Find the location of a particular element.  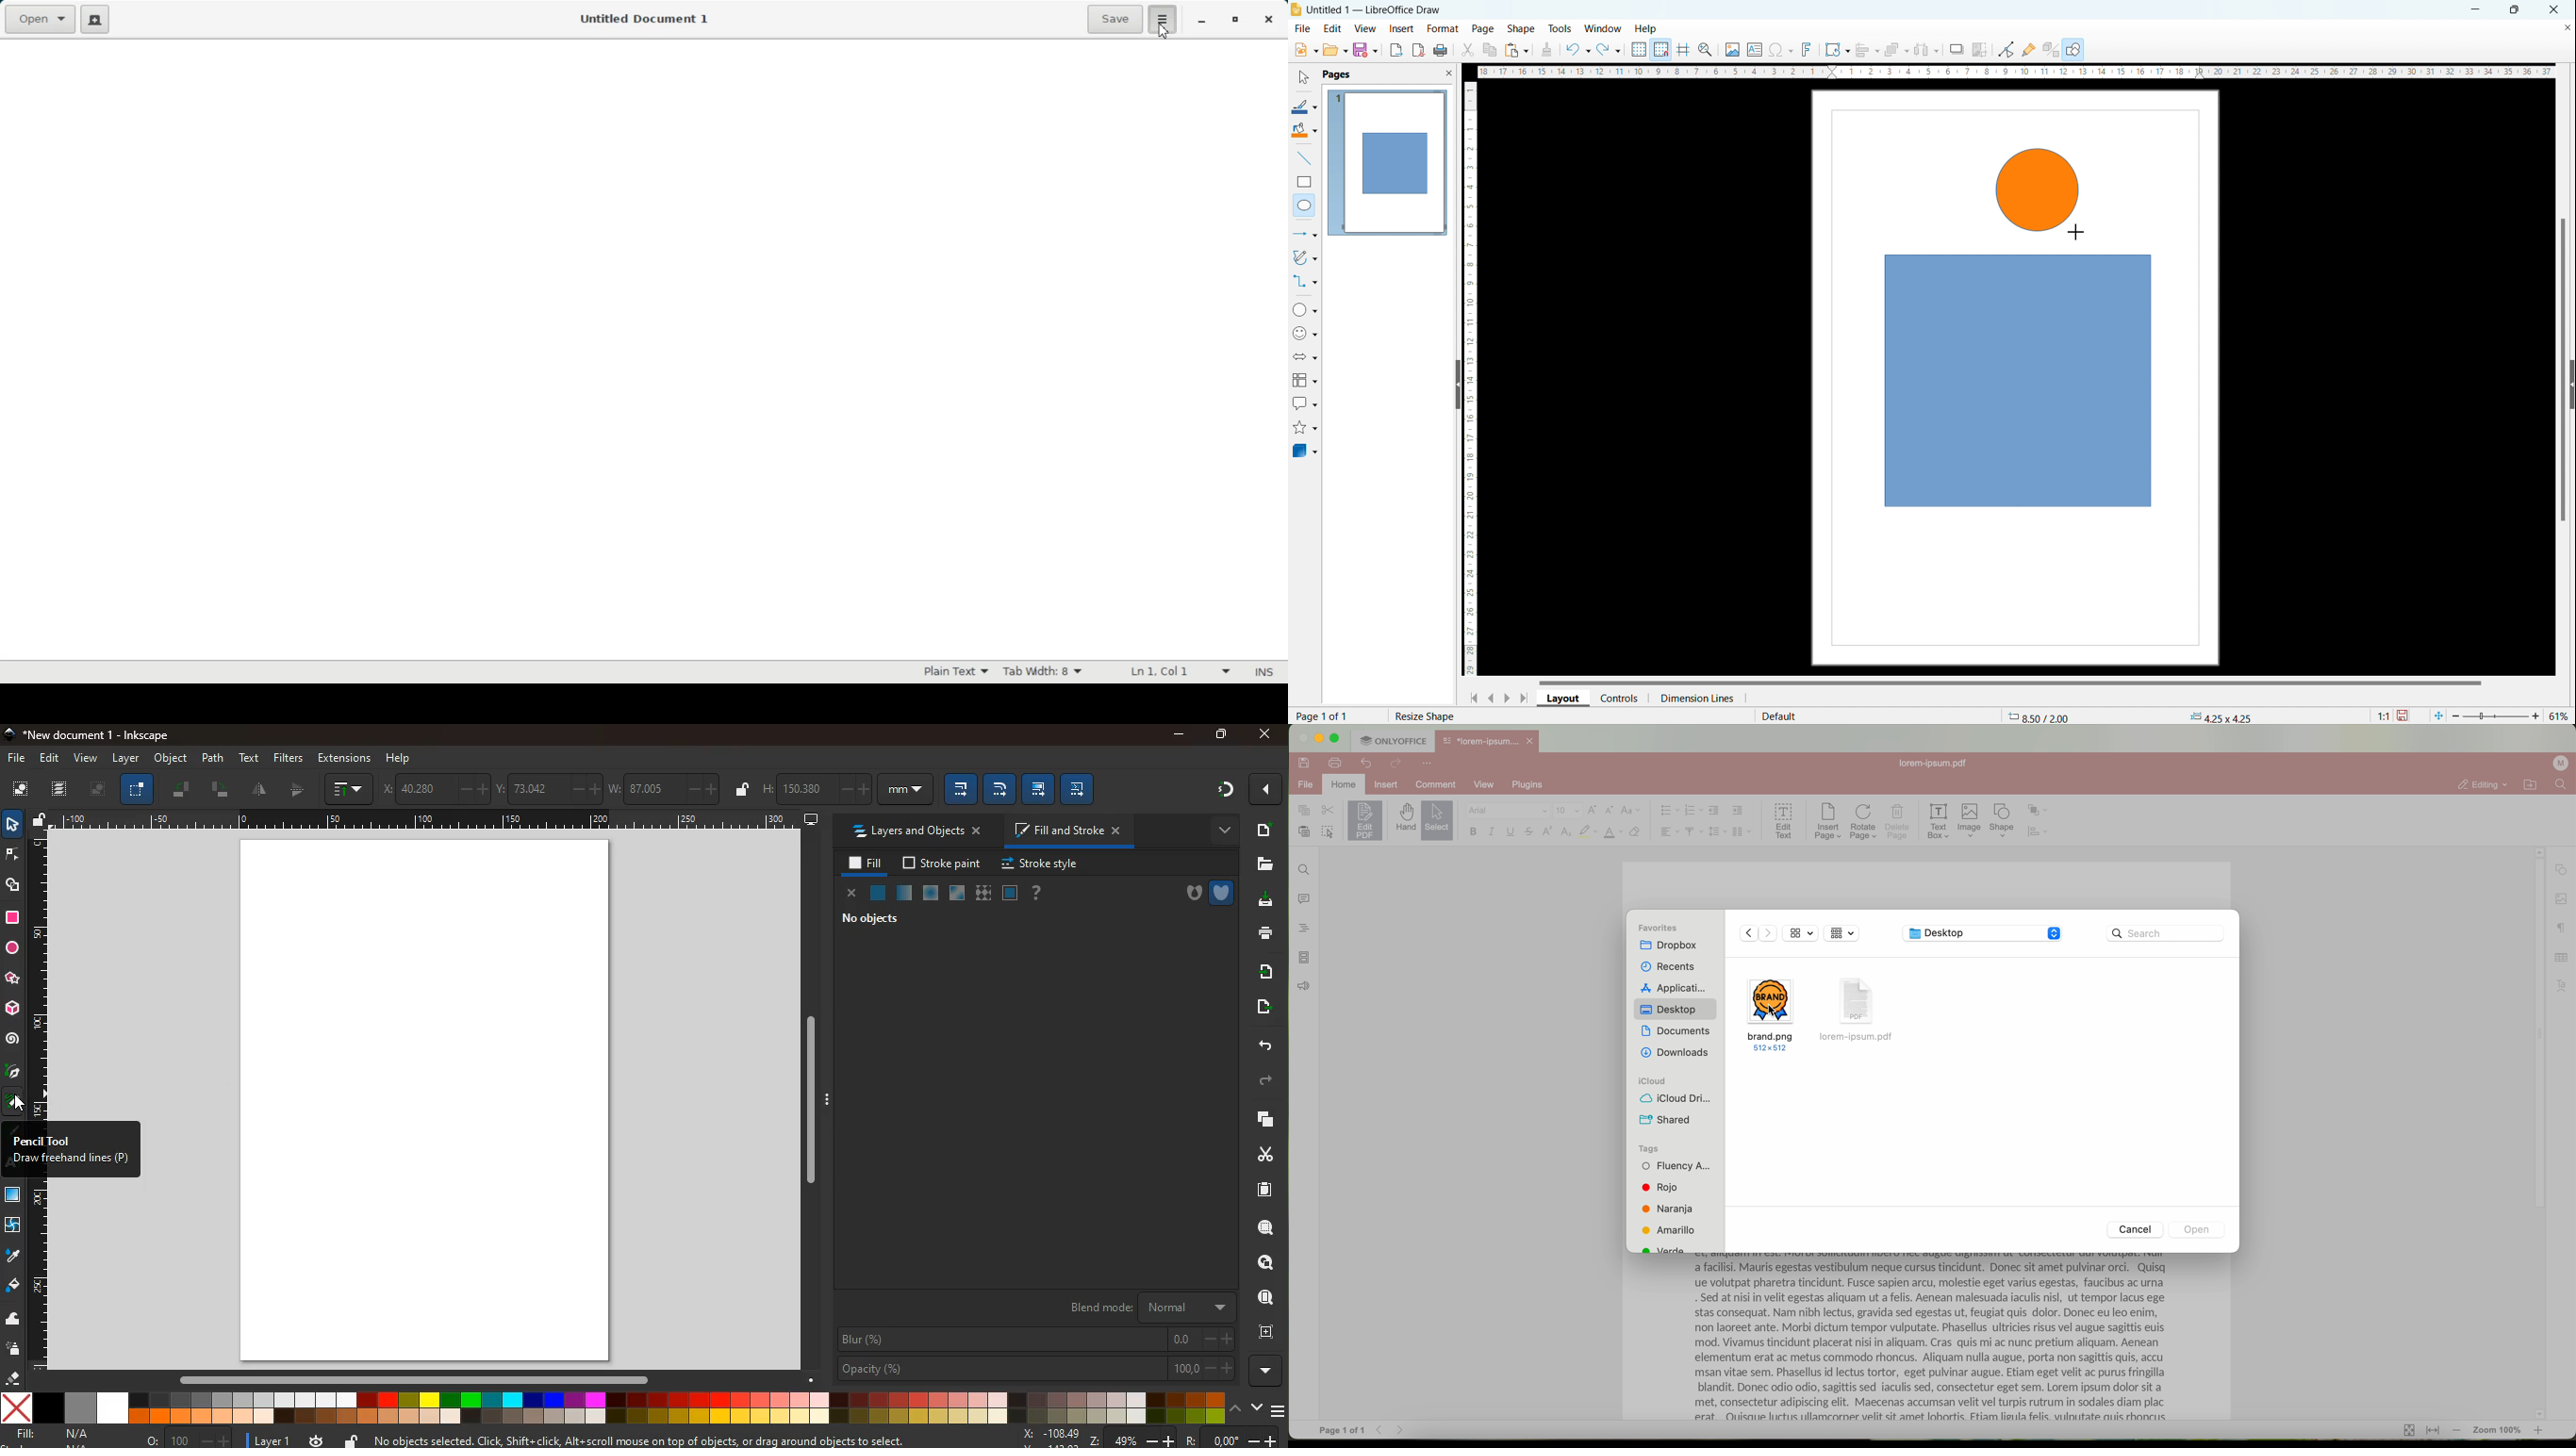

current page is located at coordinates (1323, 715).